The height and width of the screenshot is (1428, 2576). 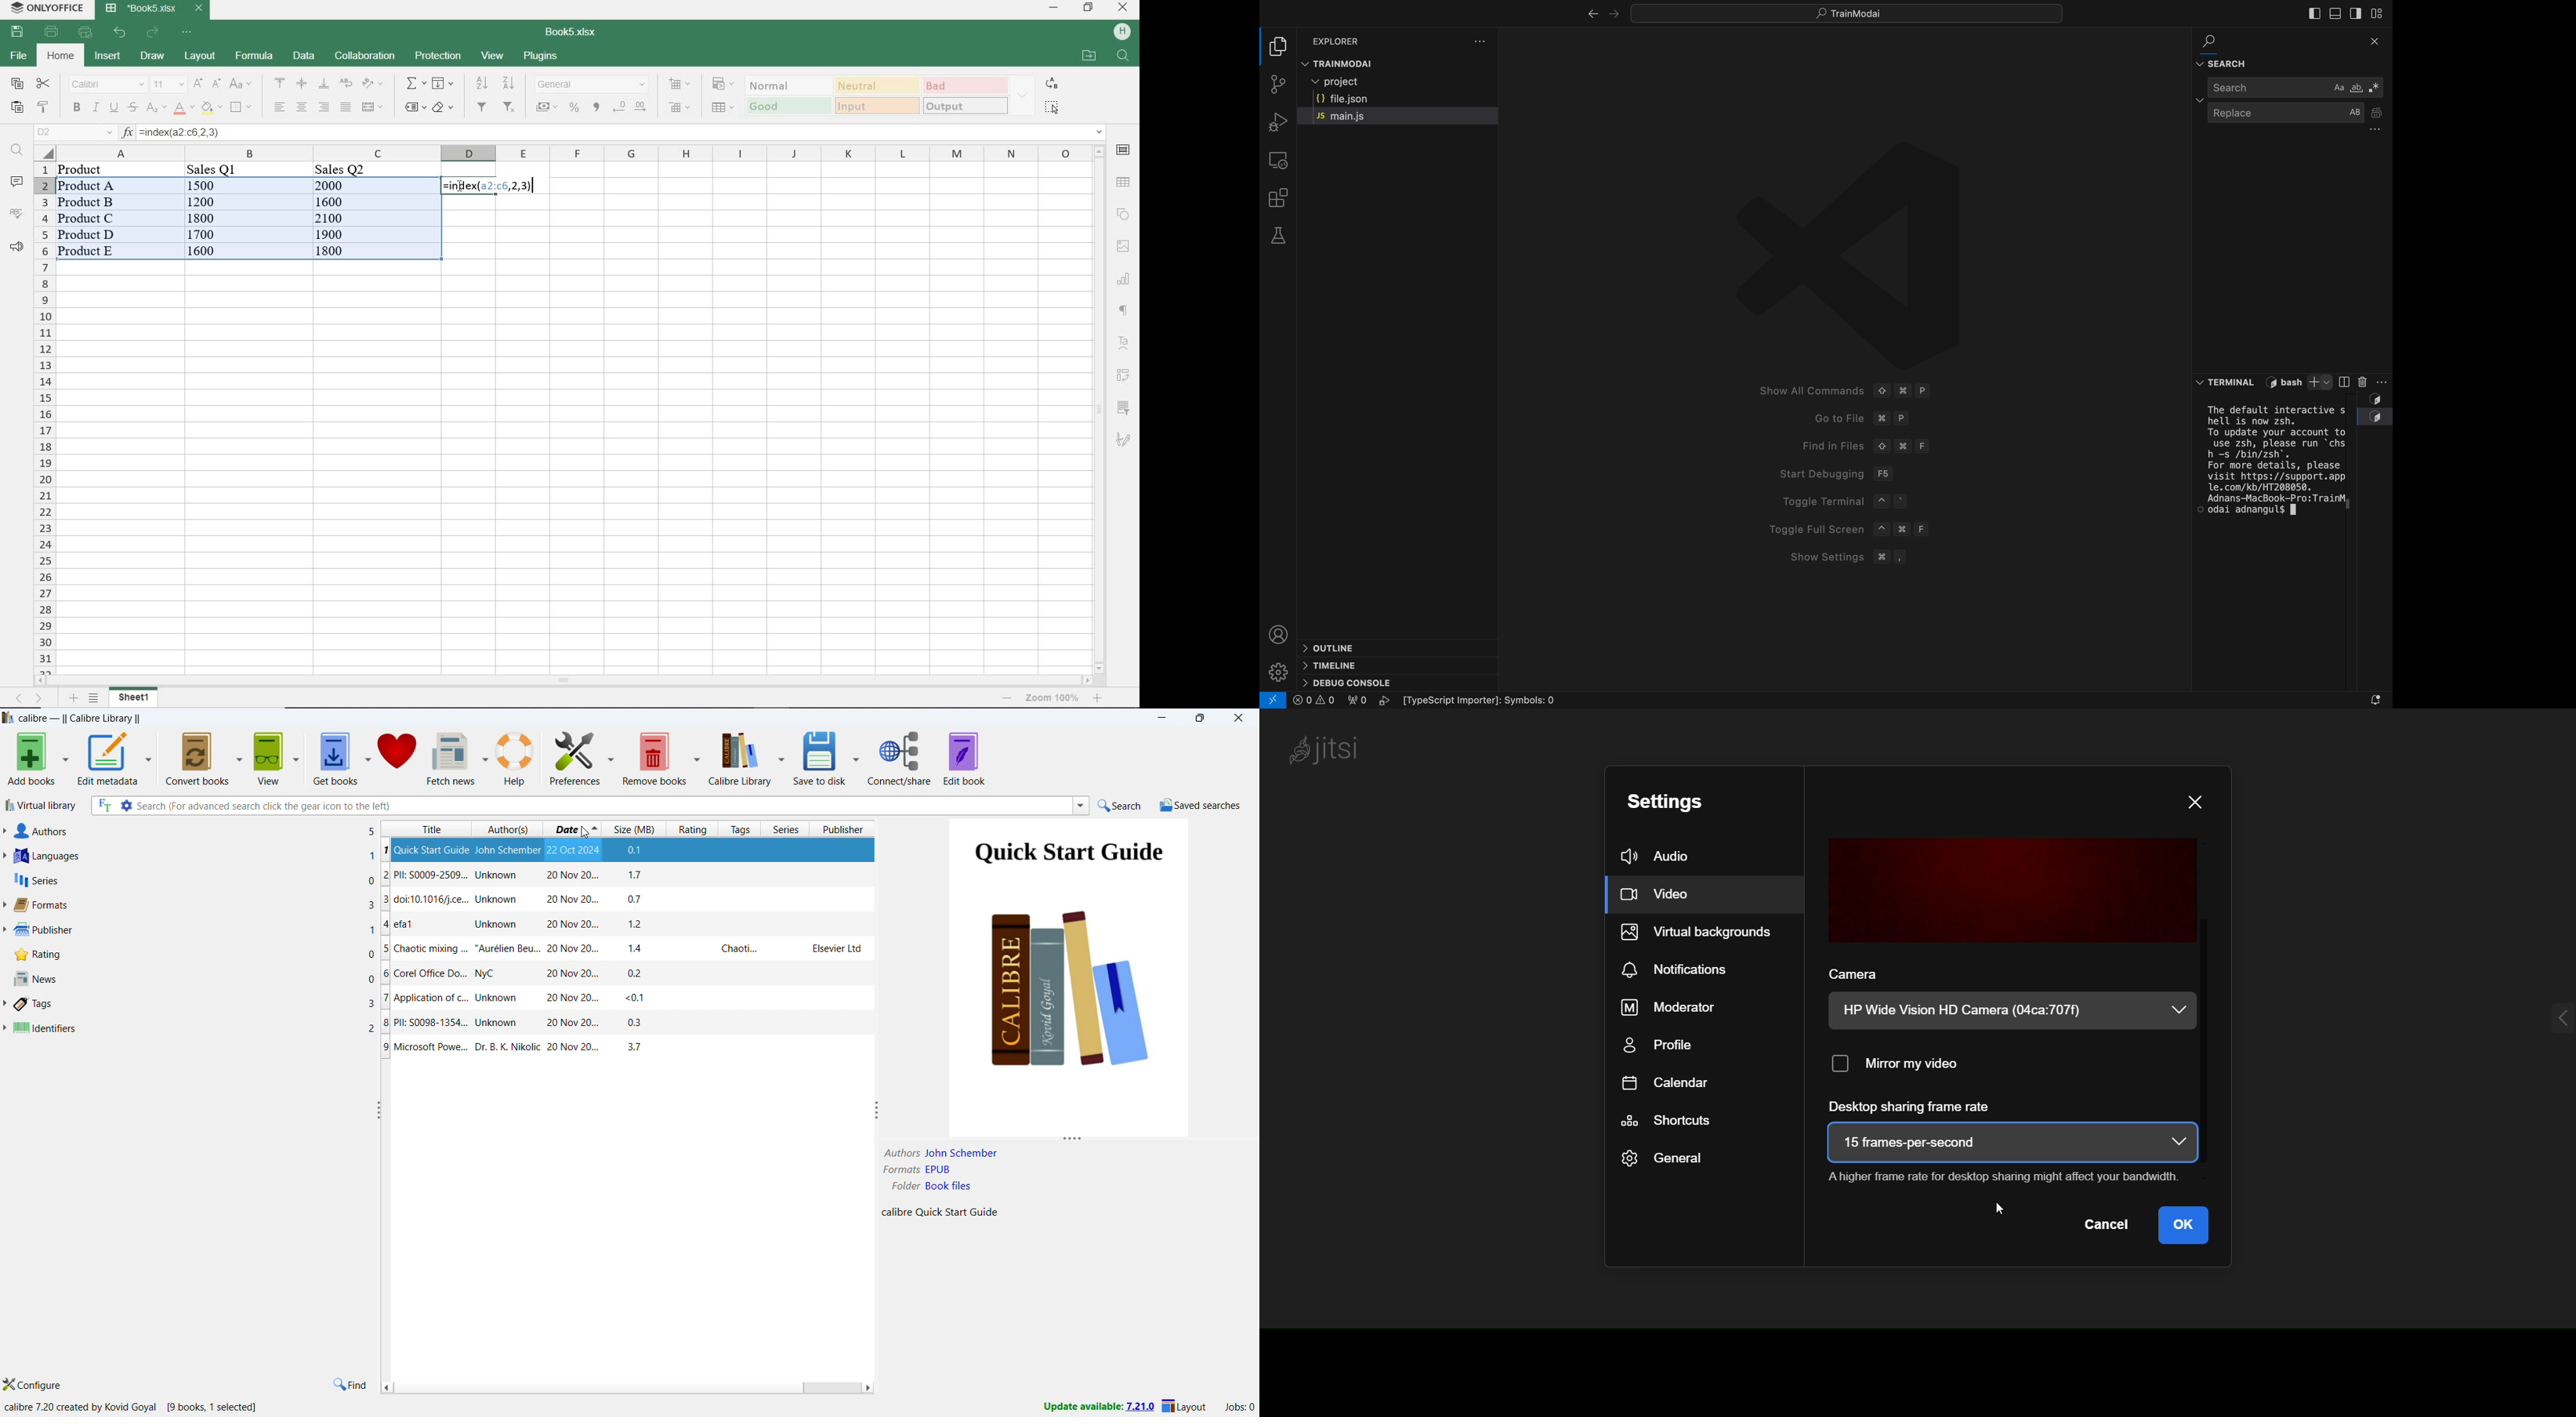 What do you see at coordinates (495, 950) in the screenshot?
I see `Unknown` at bounding box center [495, 950].